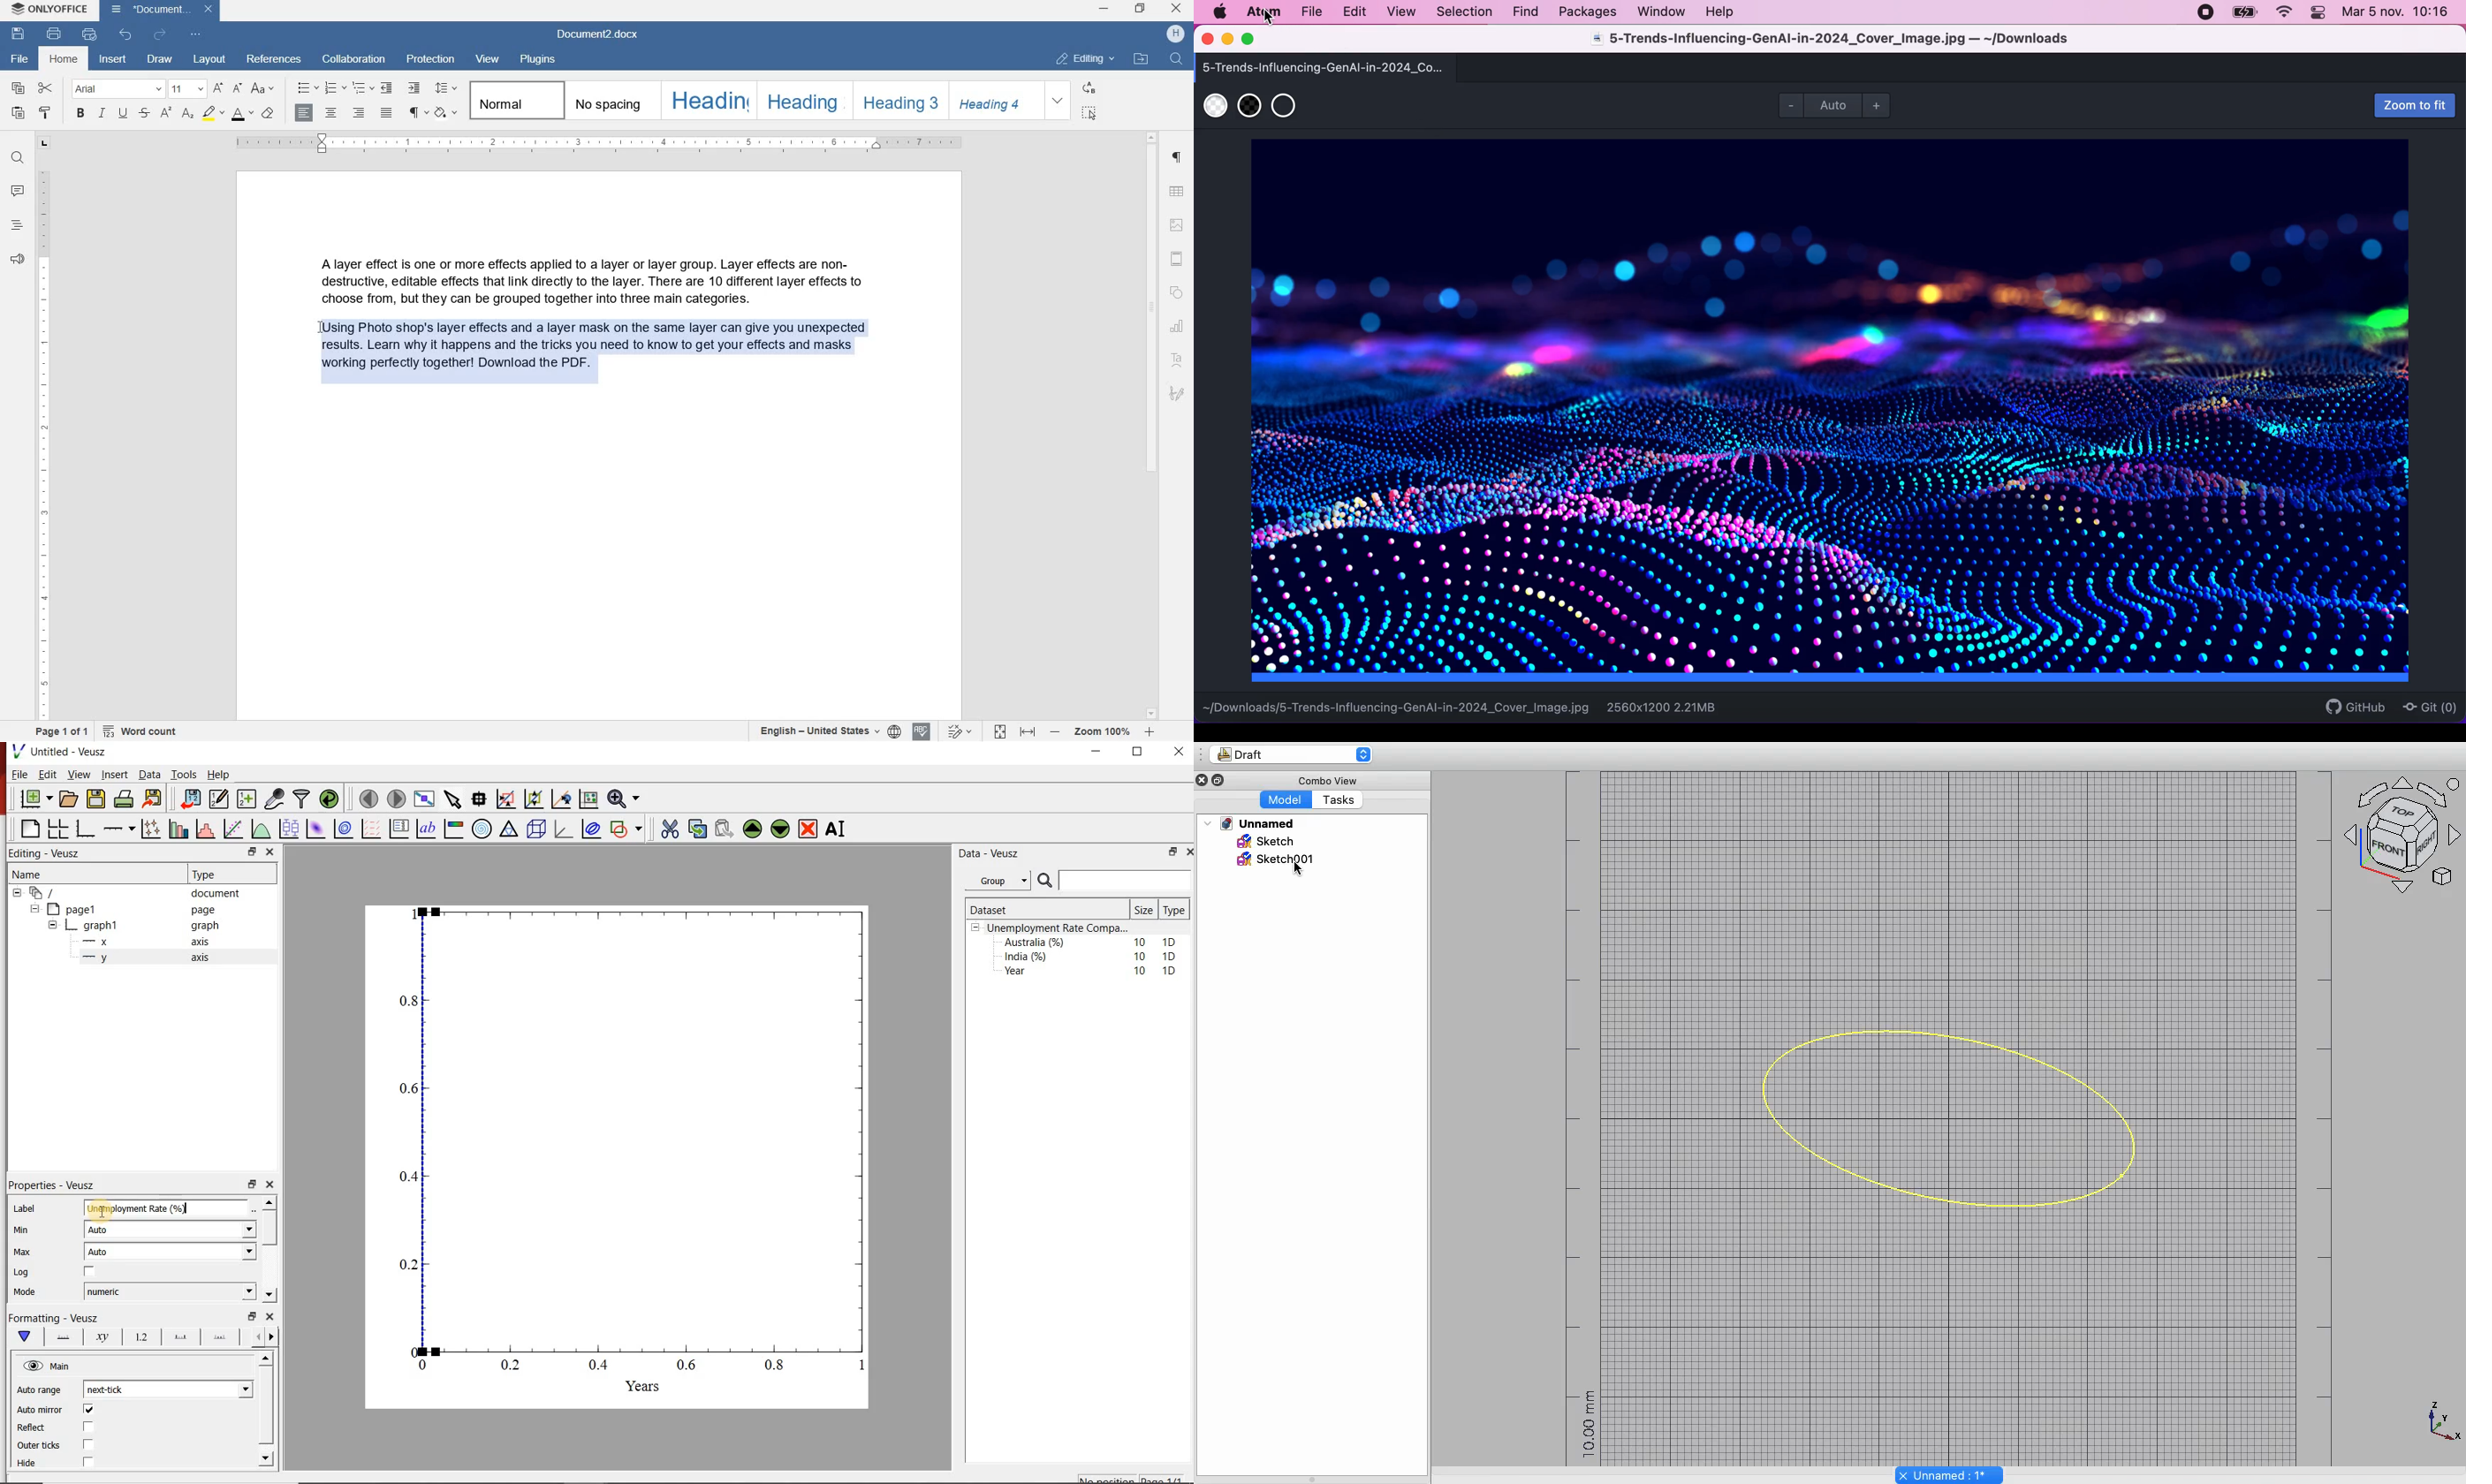 This screenshot has width=2492, height=1484. Describe the element at coordinates (1252, 40) in the screenshot. I see `maximize` at that location.